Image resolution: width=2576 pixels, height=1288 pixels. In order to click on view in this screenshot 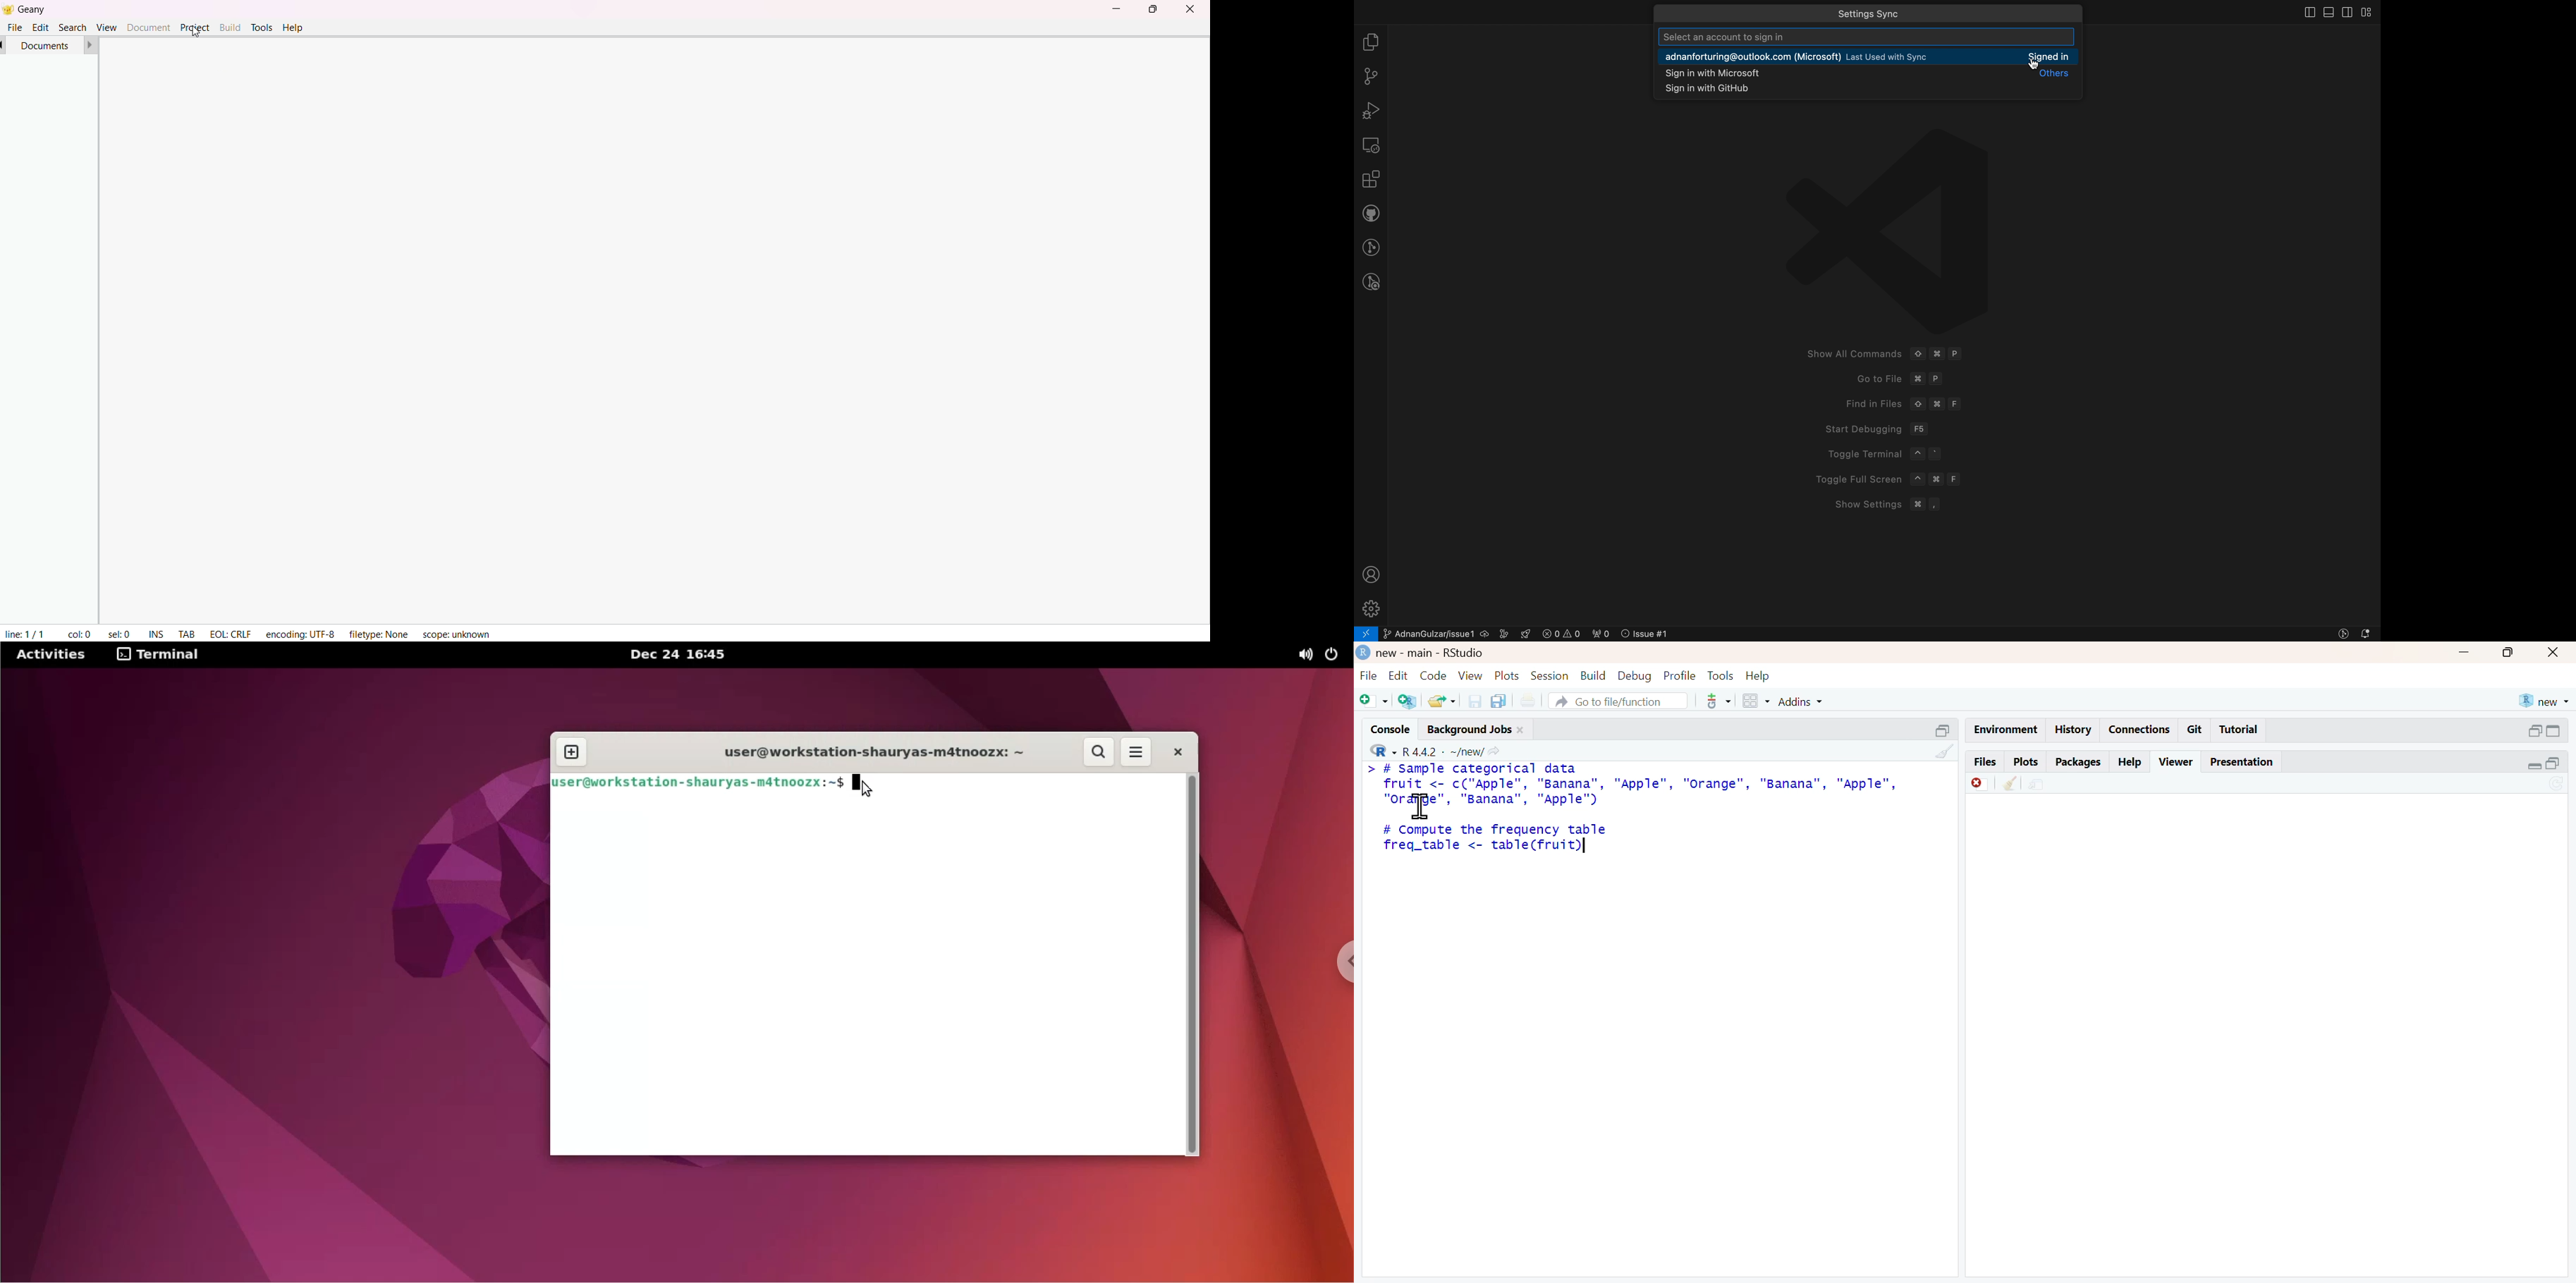, I will do `click(1471, 677)`.